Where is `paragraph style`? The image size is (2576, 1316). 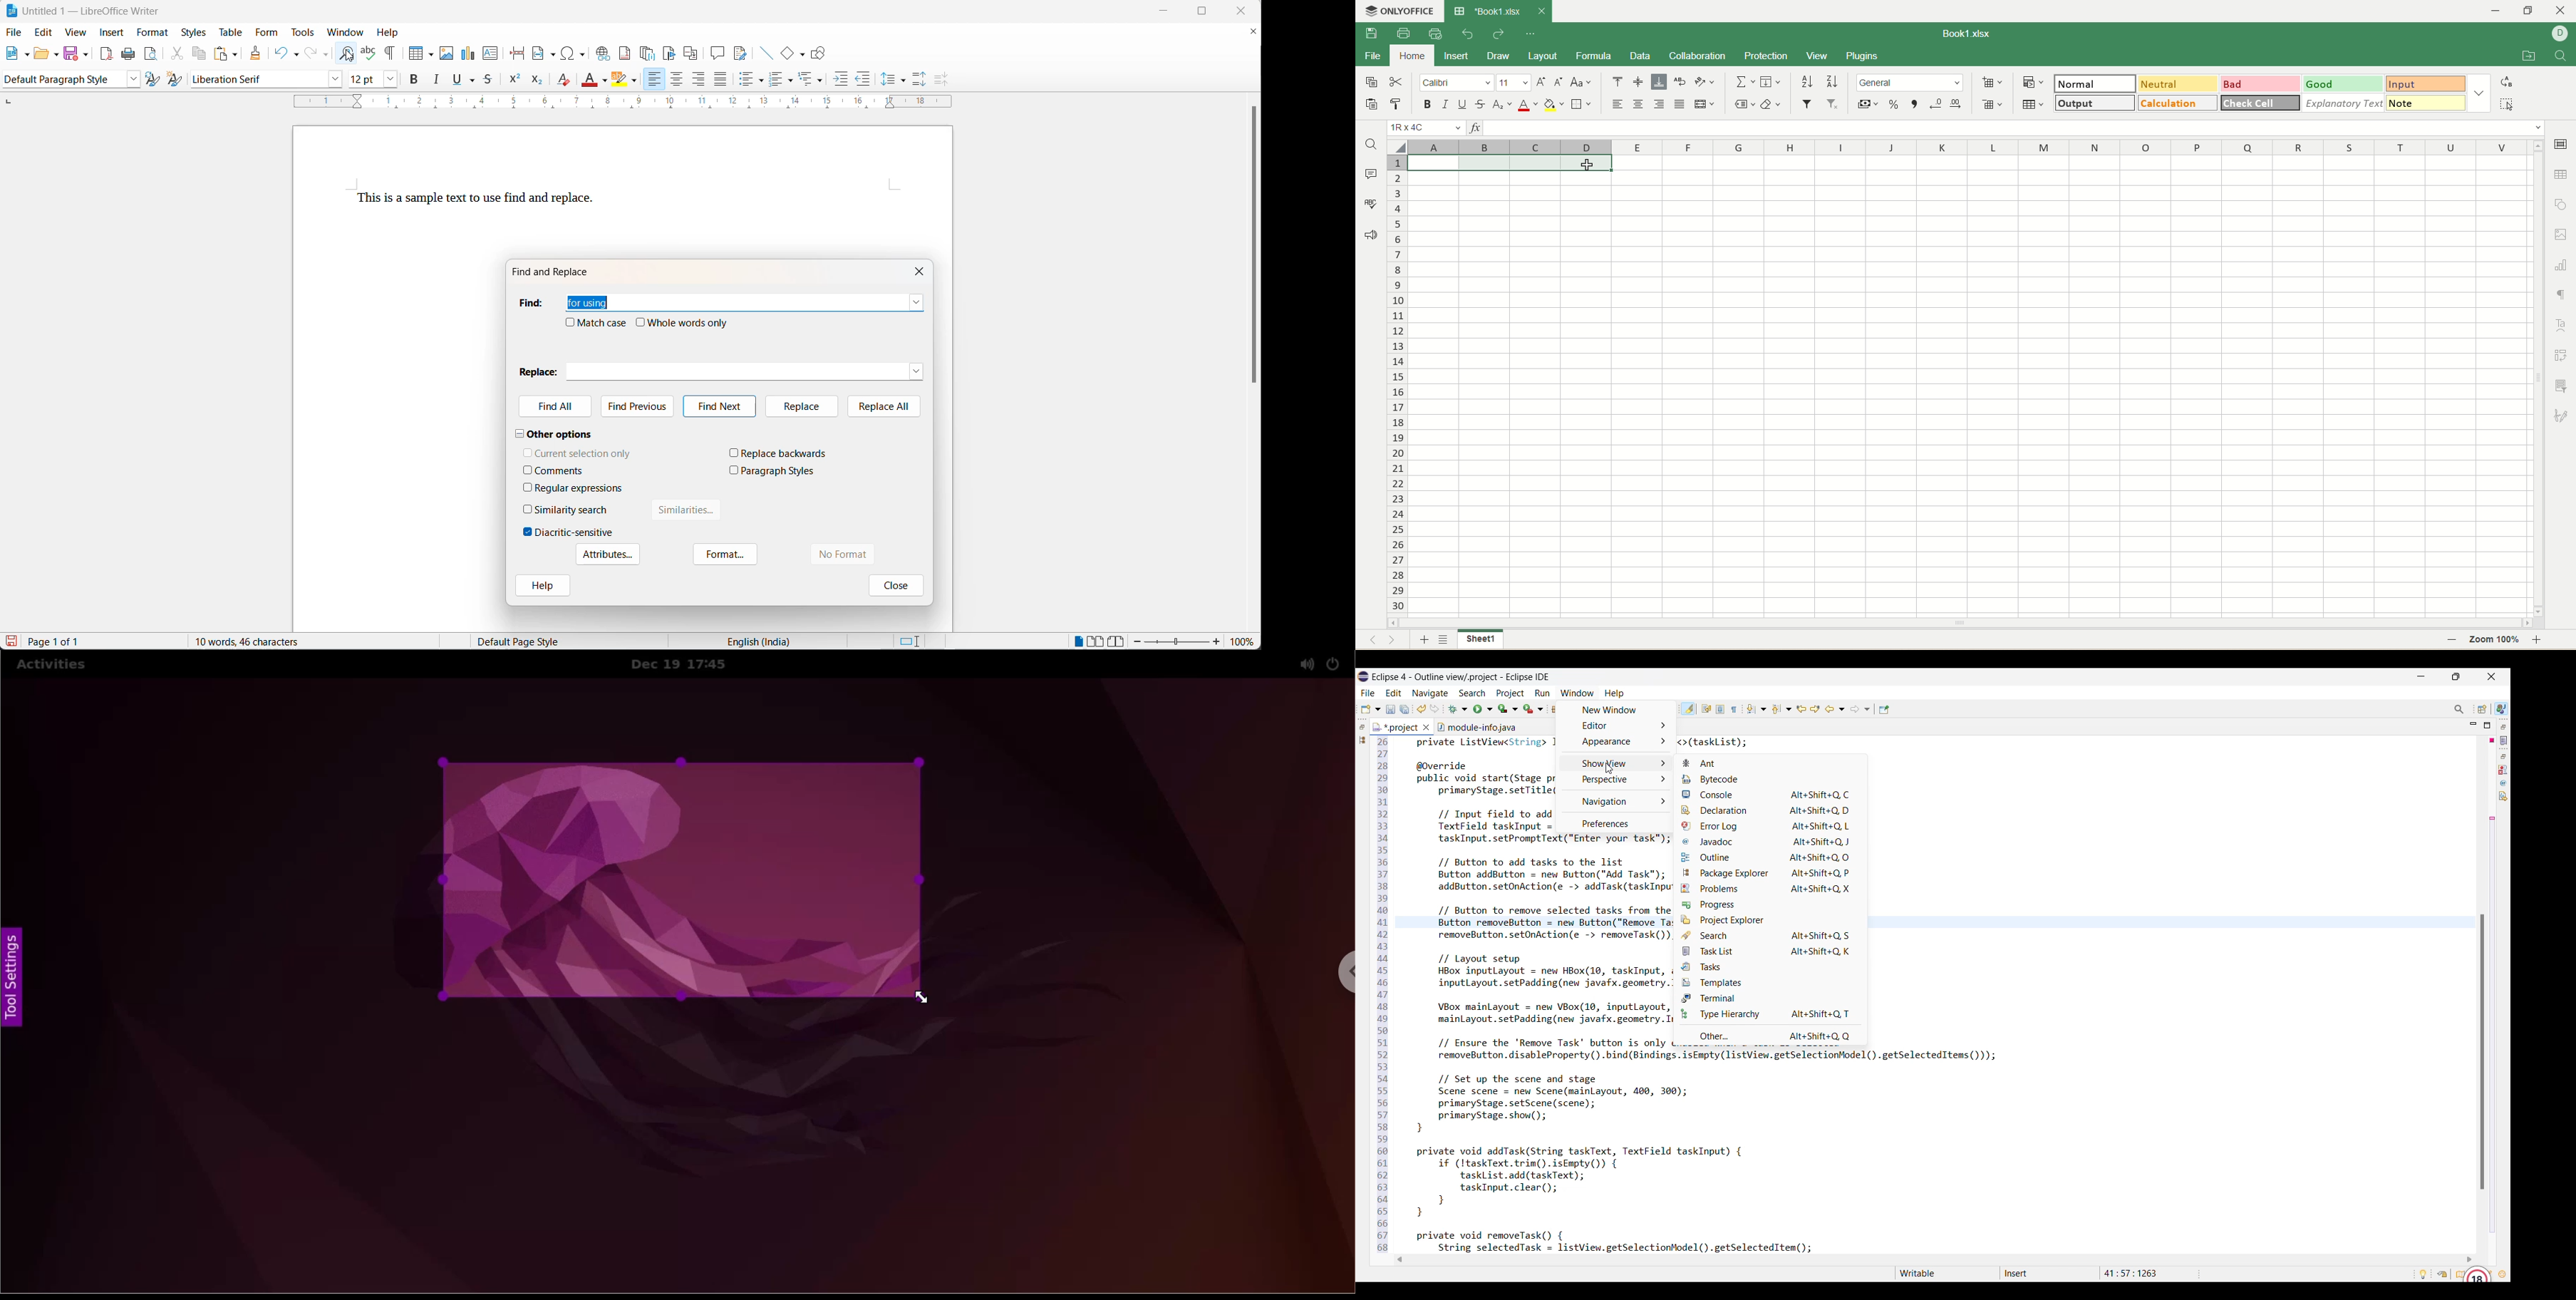
paragraph style is located at coordinates (60, 80).